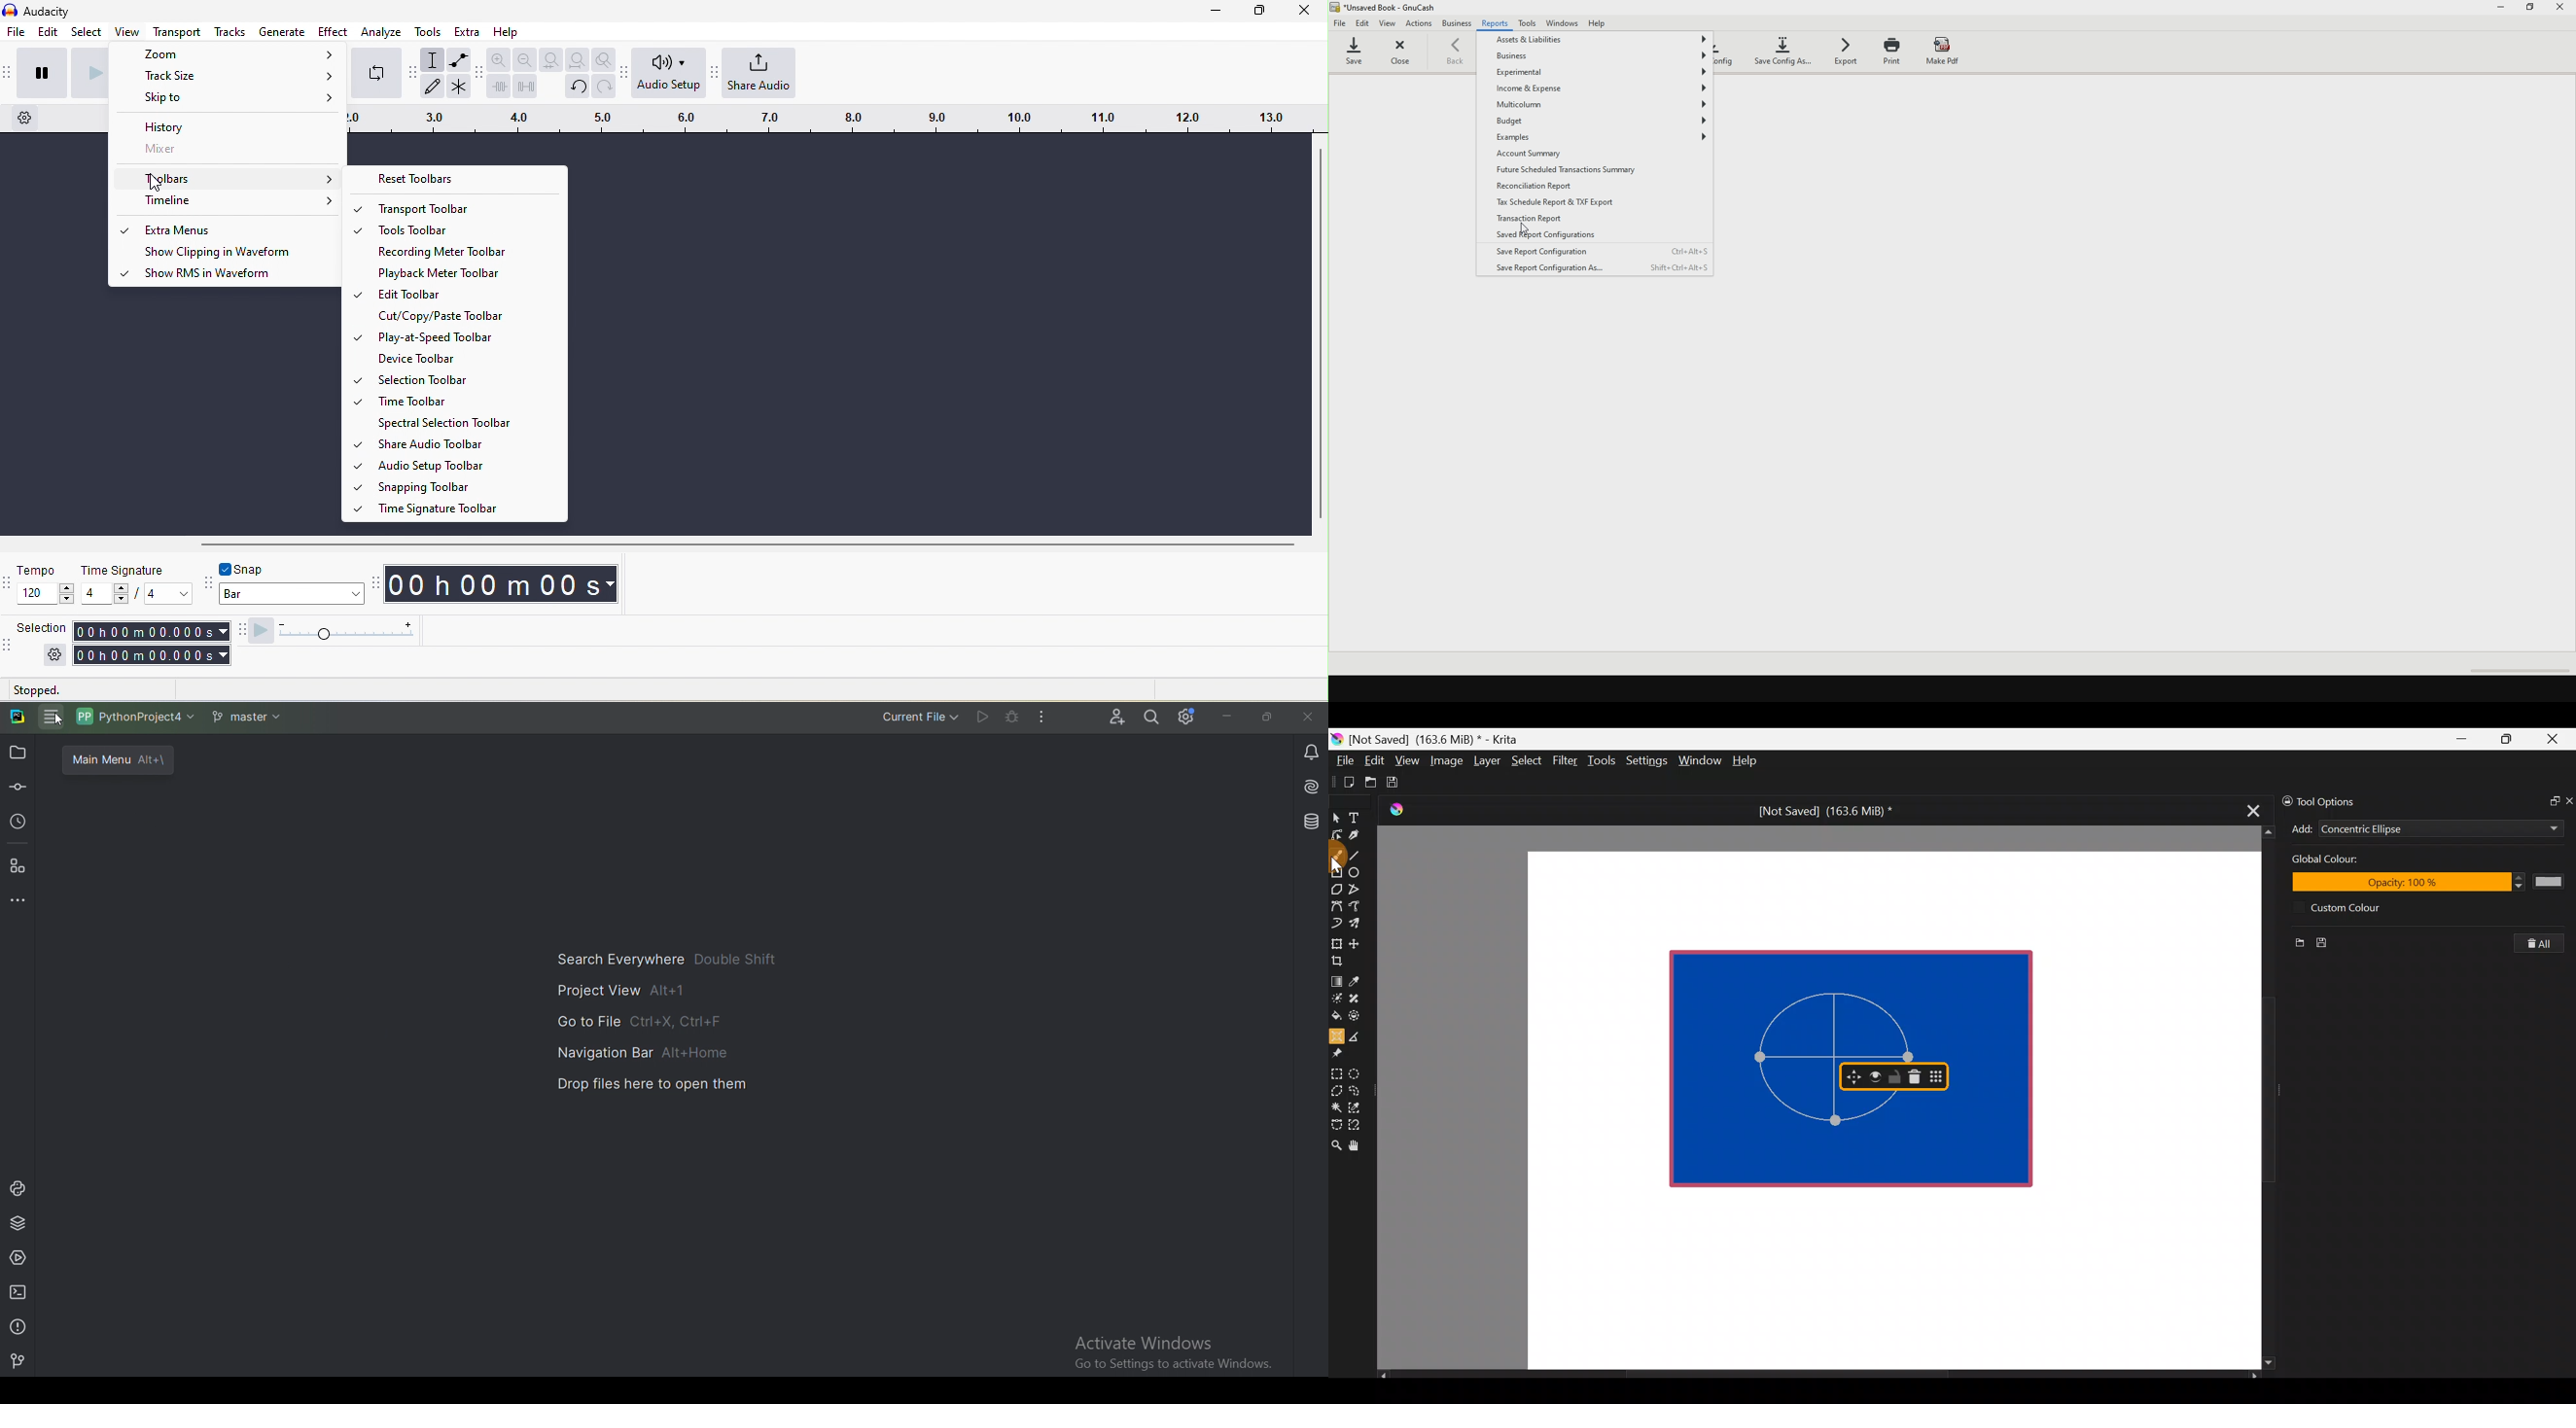  Describe the element at coordinates (261, 632) in the screenshot. I see `play at speed` at that location.